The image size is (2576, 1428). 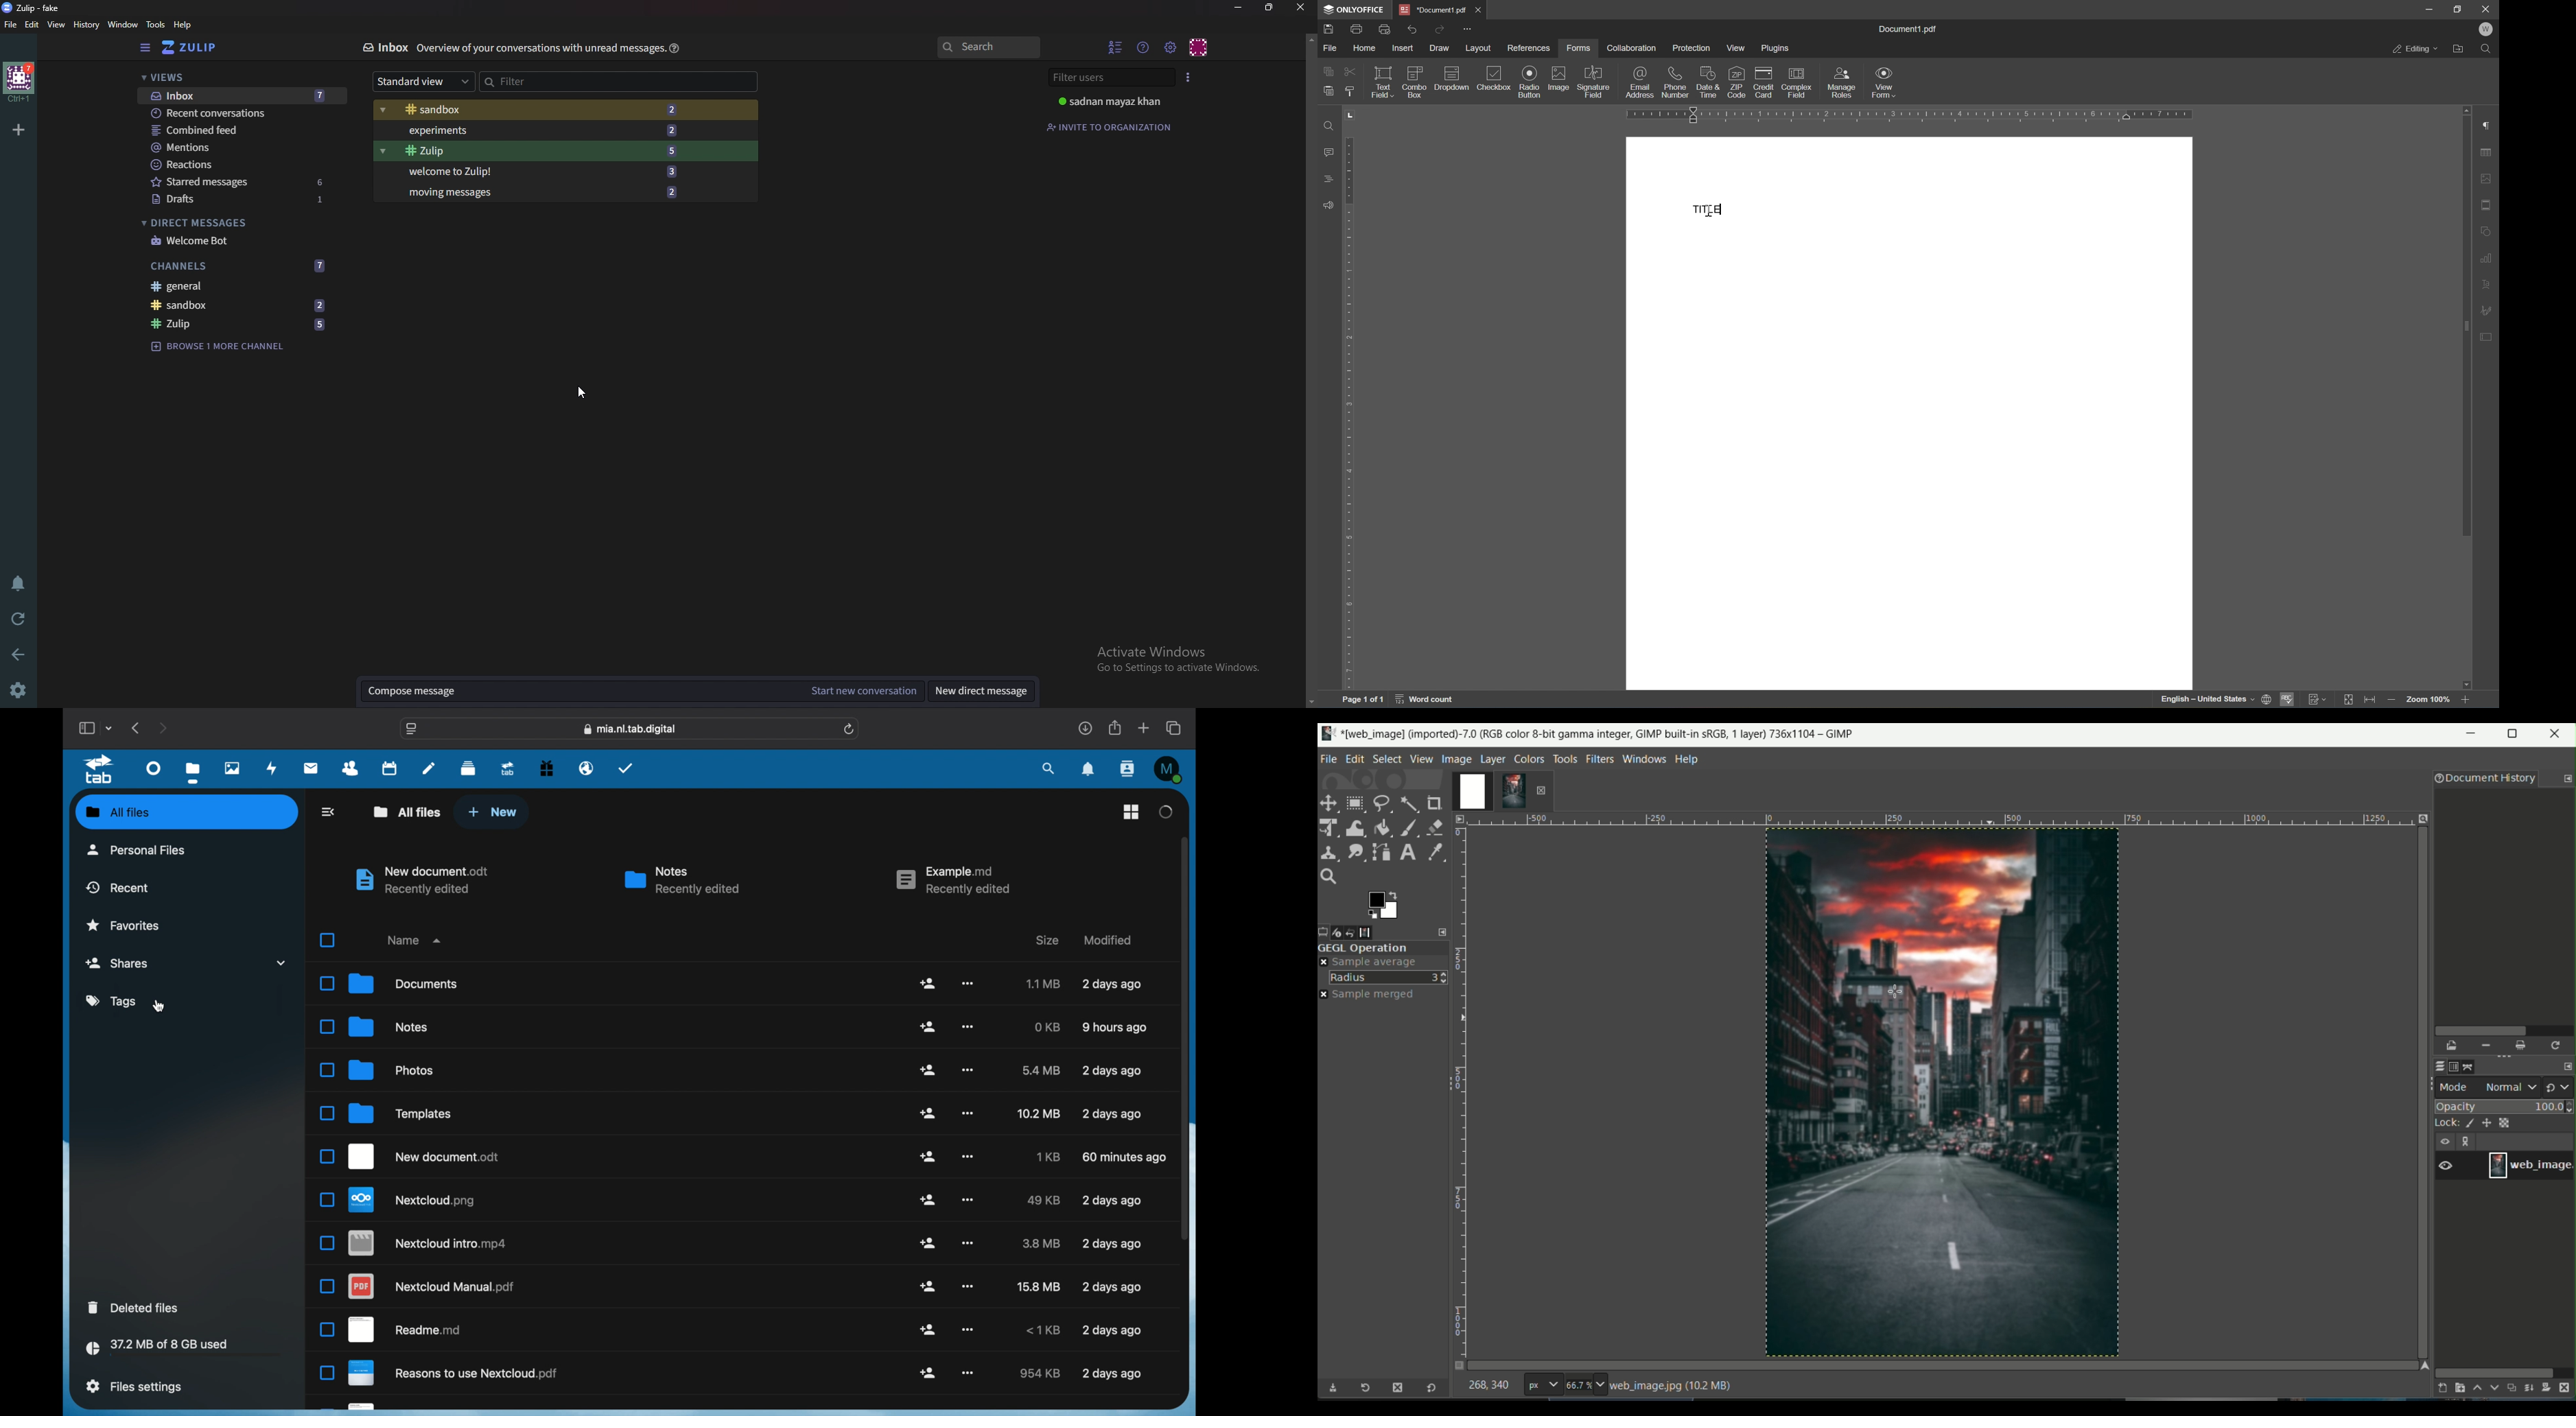 I want to click on more options, so click(x=968, y=1373).